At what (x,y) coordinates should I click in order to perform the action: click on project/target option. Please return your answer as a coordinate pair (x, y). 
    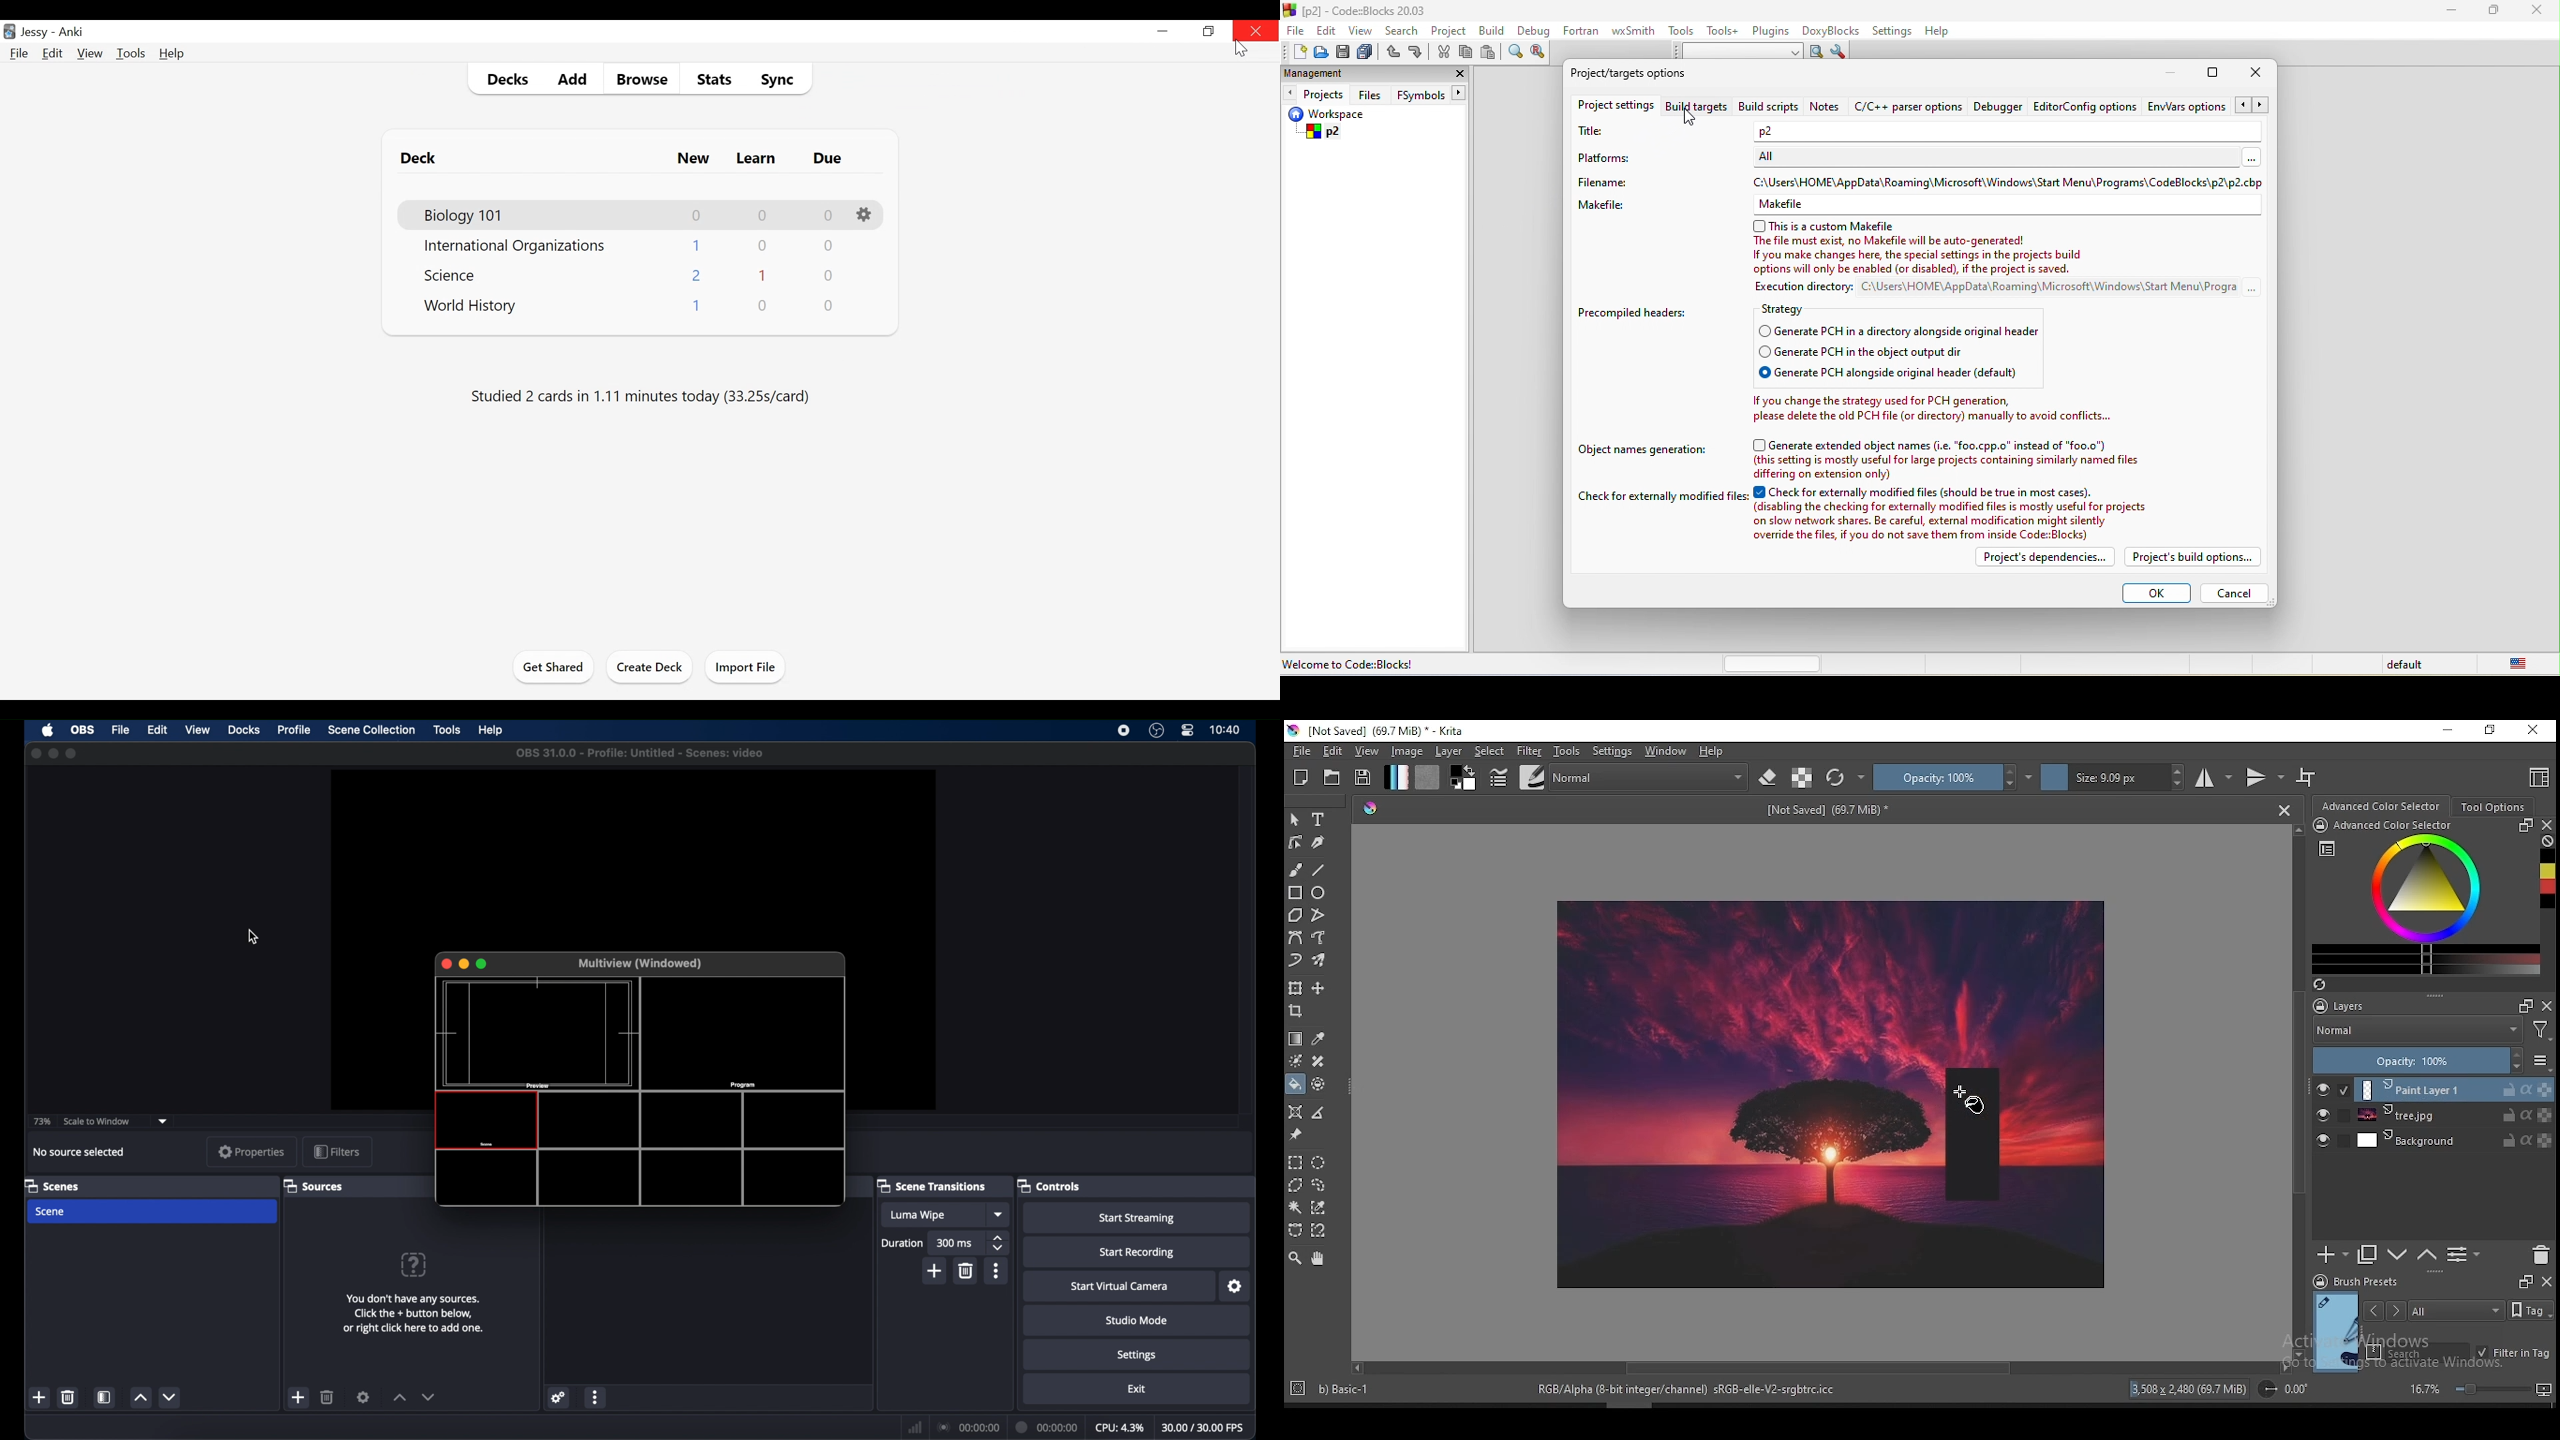
    Looking at the image, I should click on (1641, 77).